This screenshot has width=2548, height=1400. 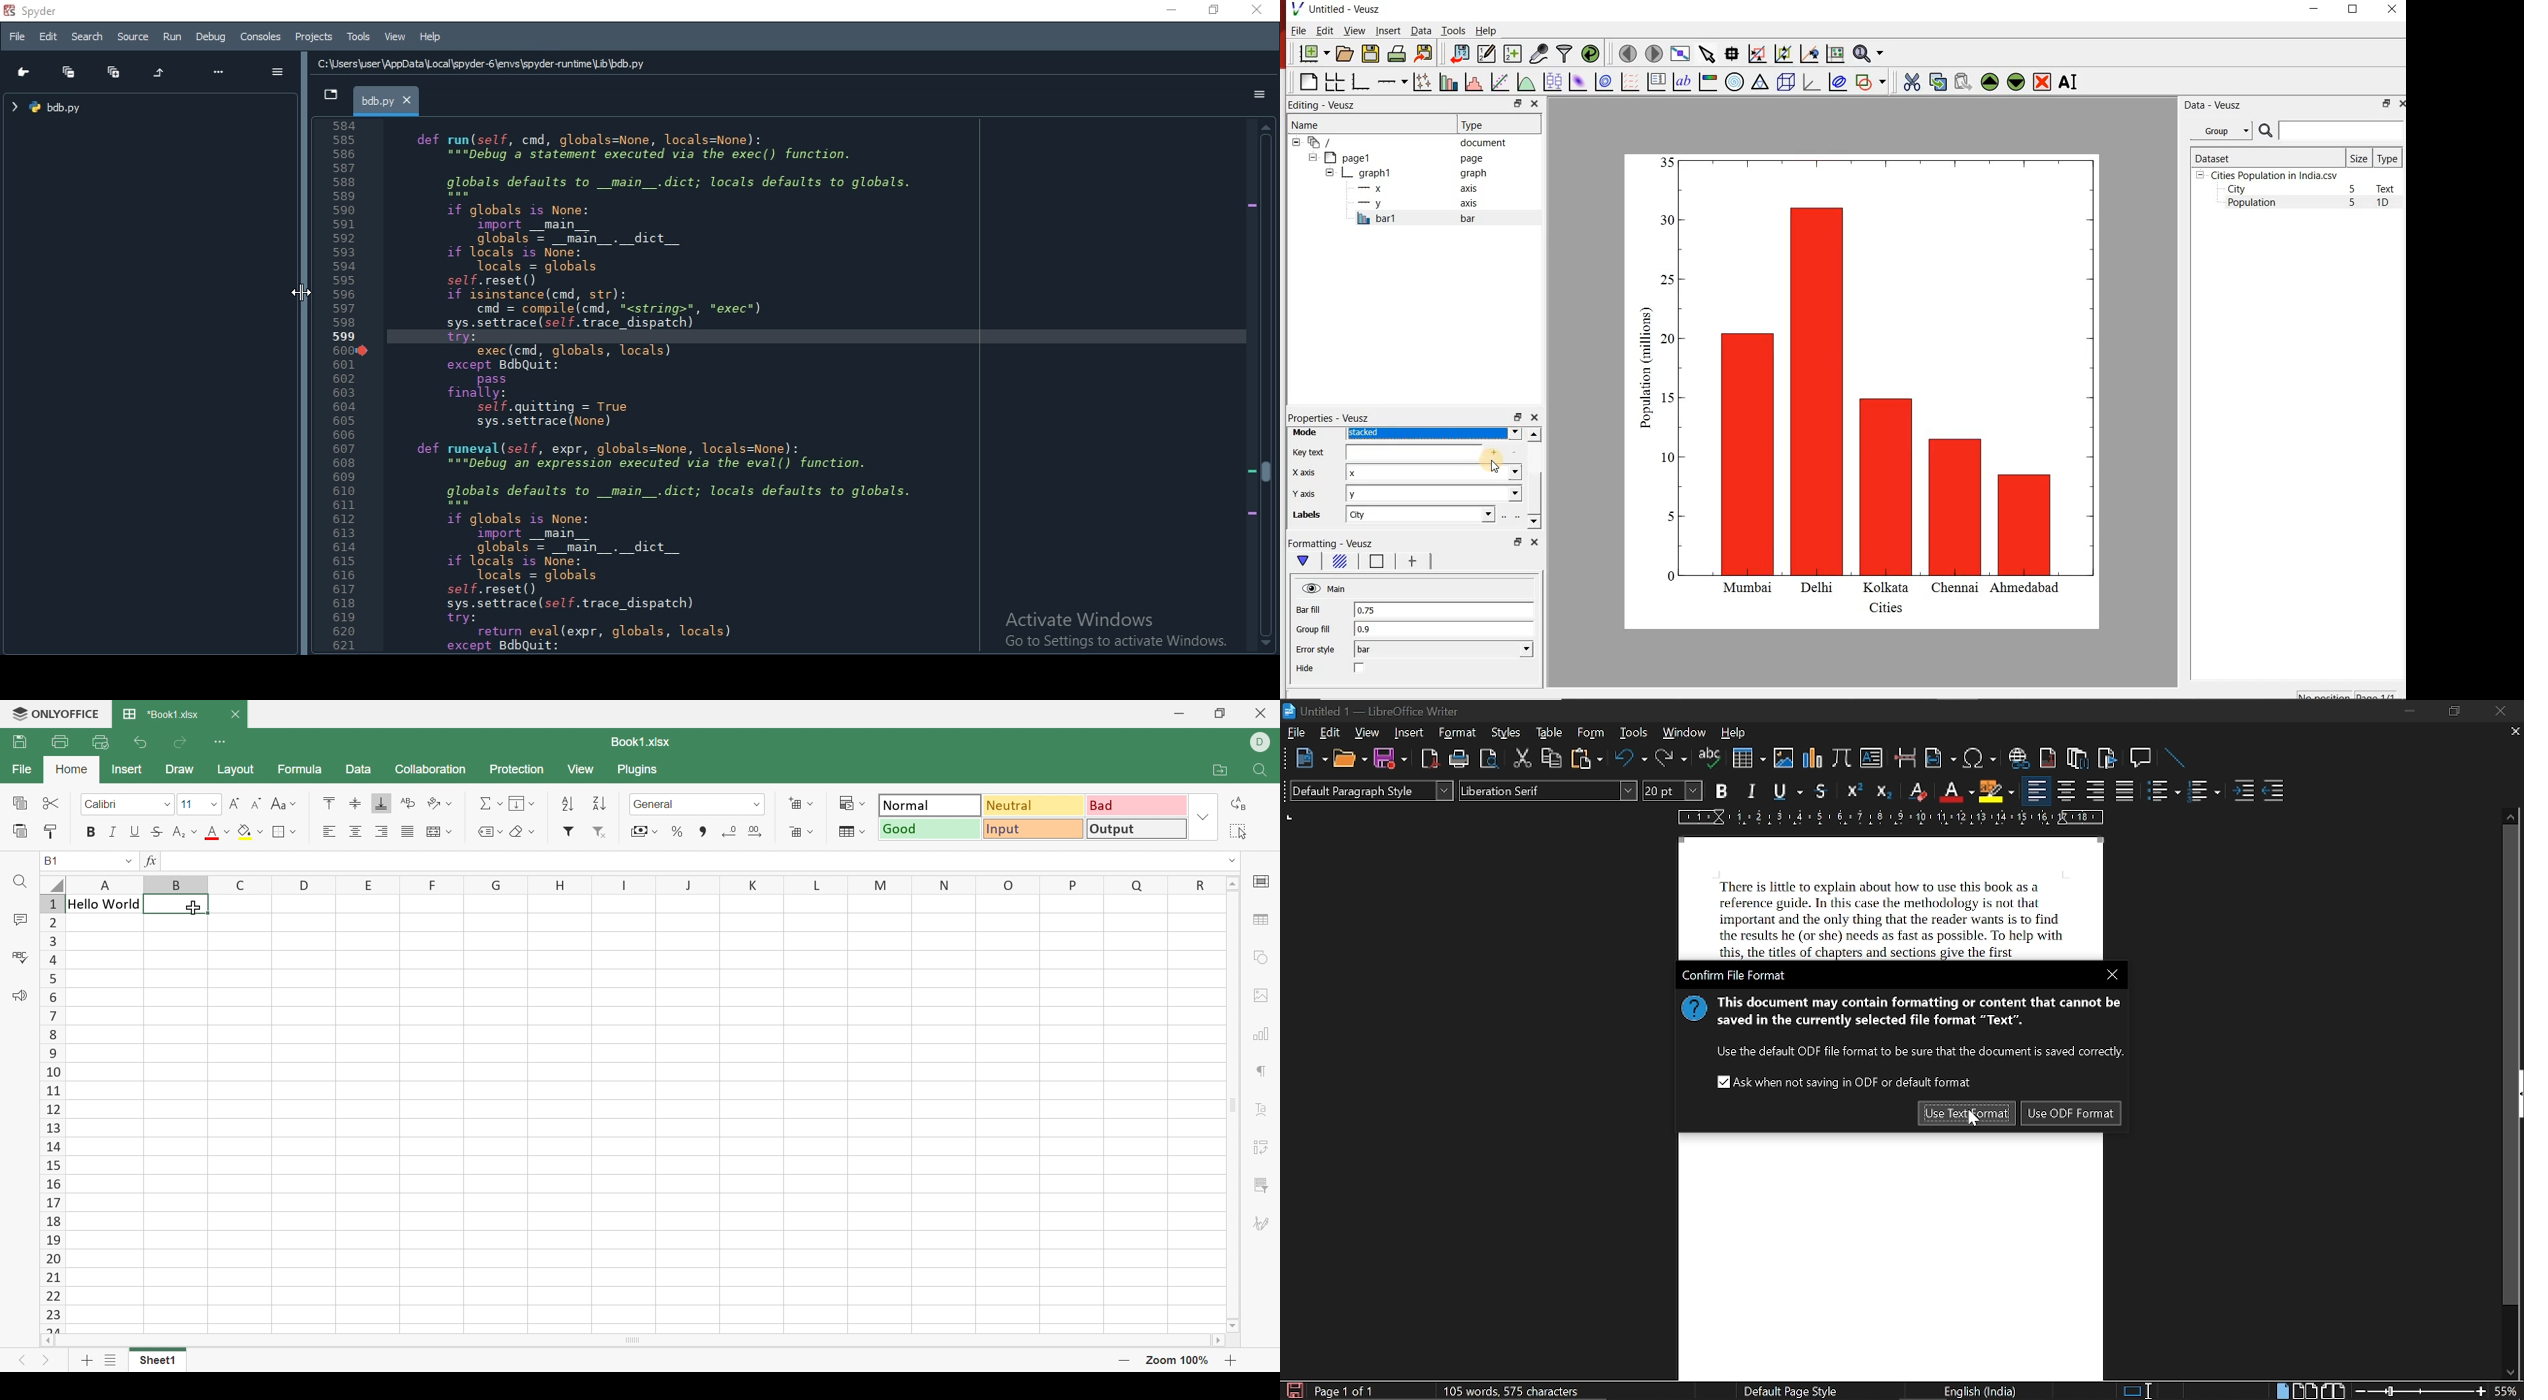 I want to click on Copy style, so click(x=51, y=829).